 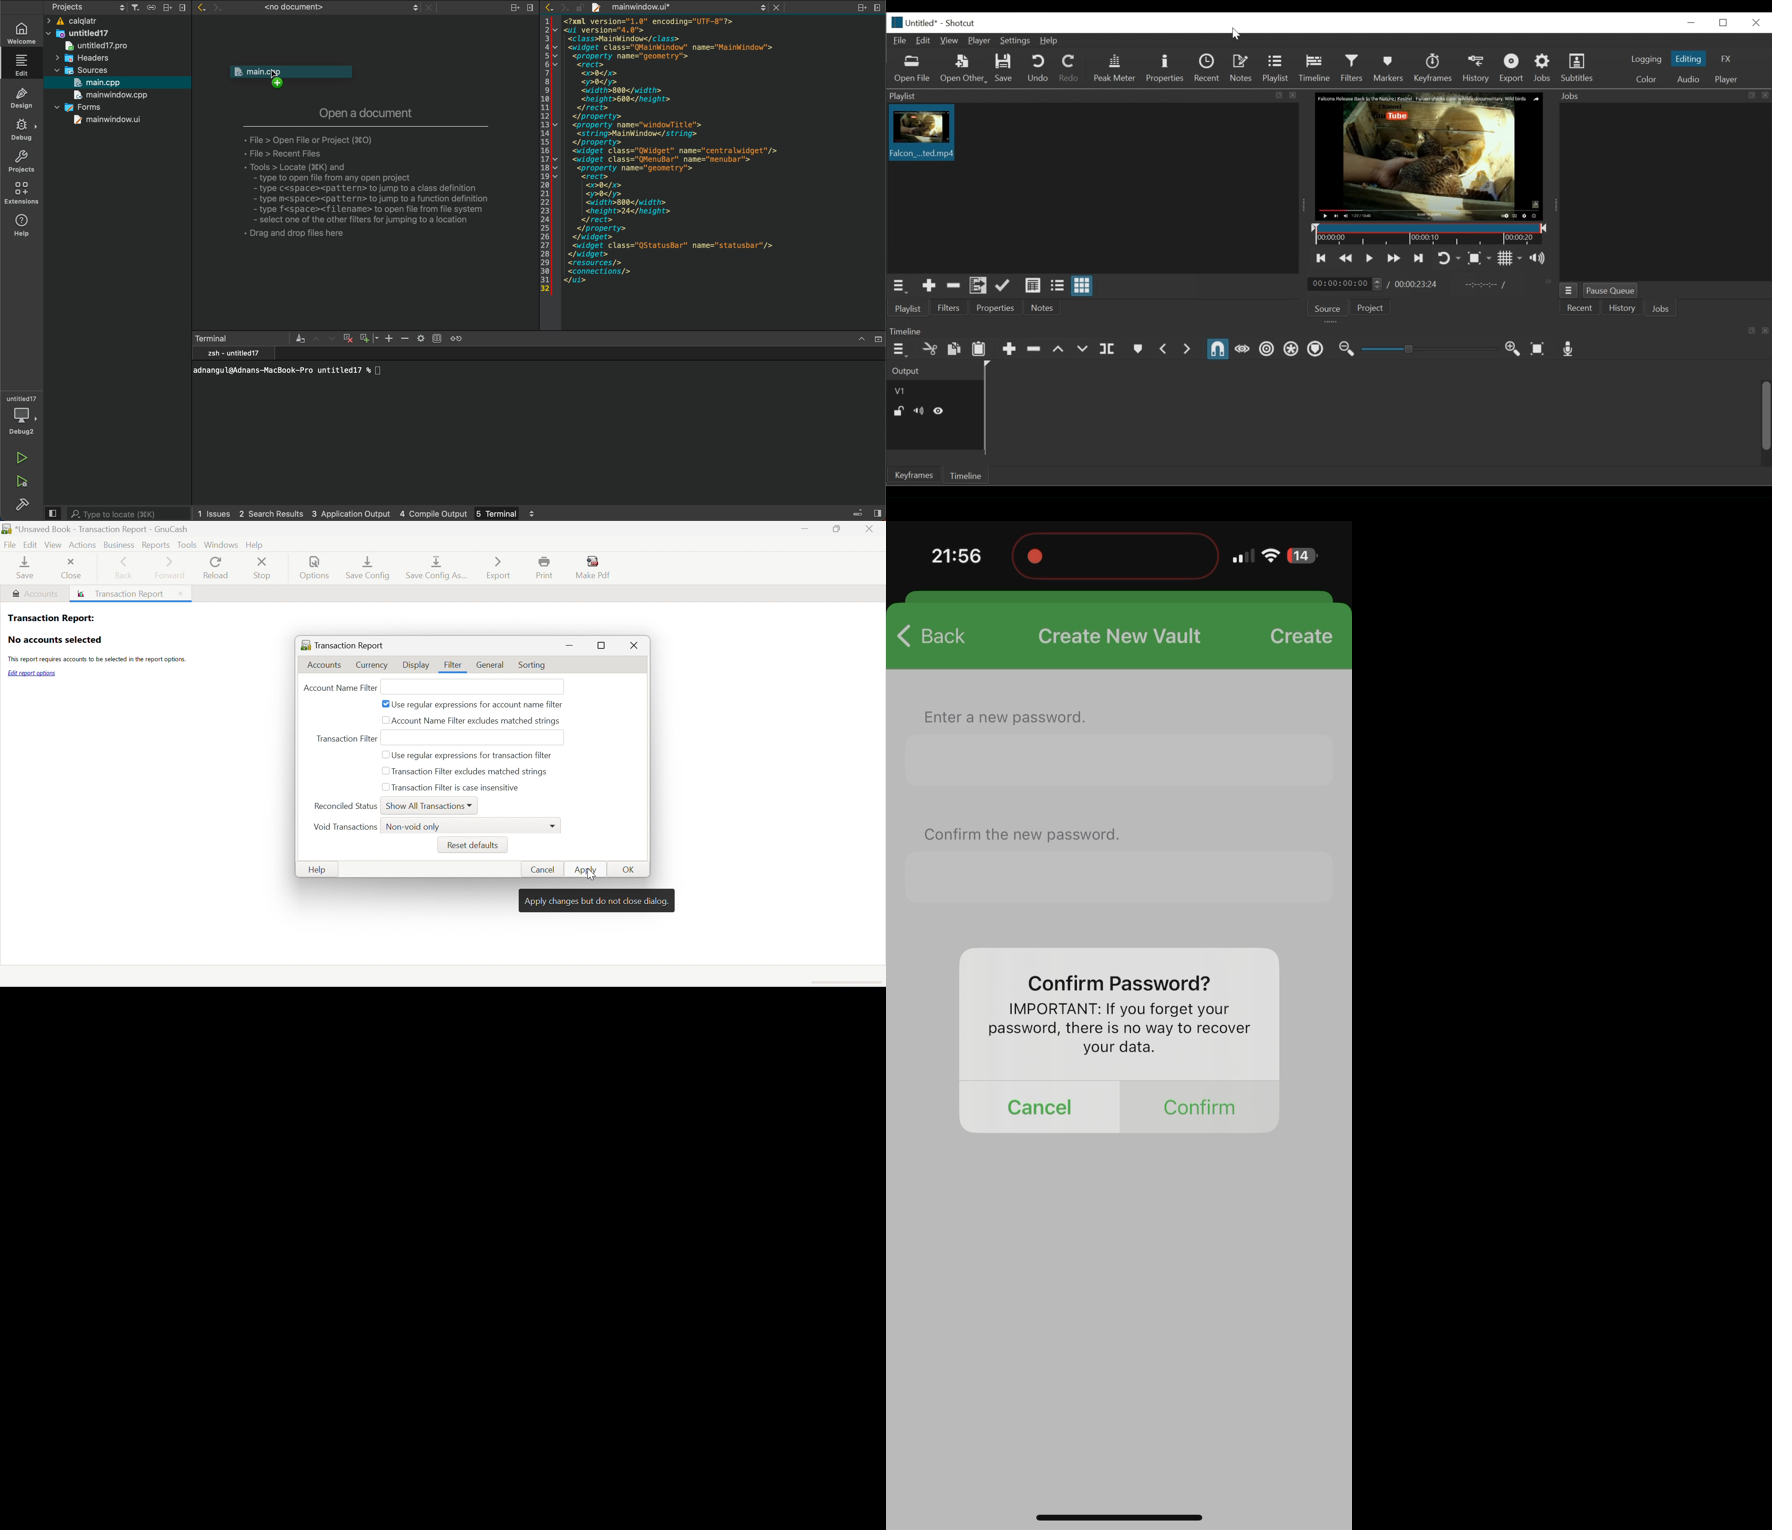 What do you see at coordinates (504, 513) in the screenshot?
I see `terminal` at bounding box center [504, 513].